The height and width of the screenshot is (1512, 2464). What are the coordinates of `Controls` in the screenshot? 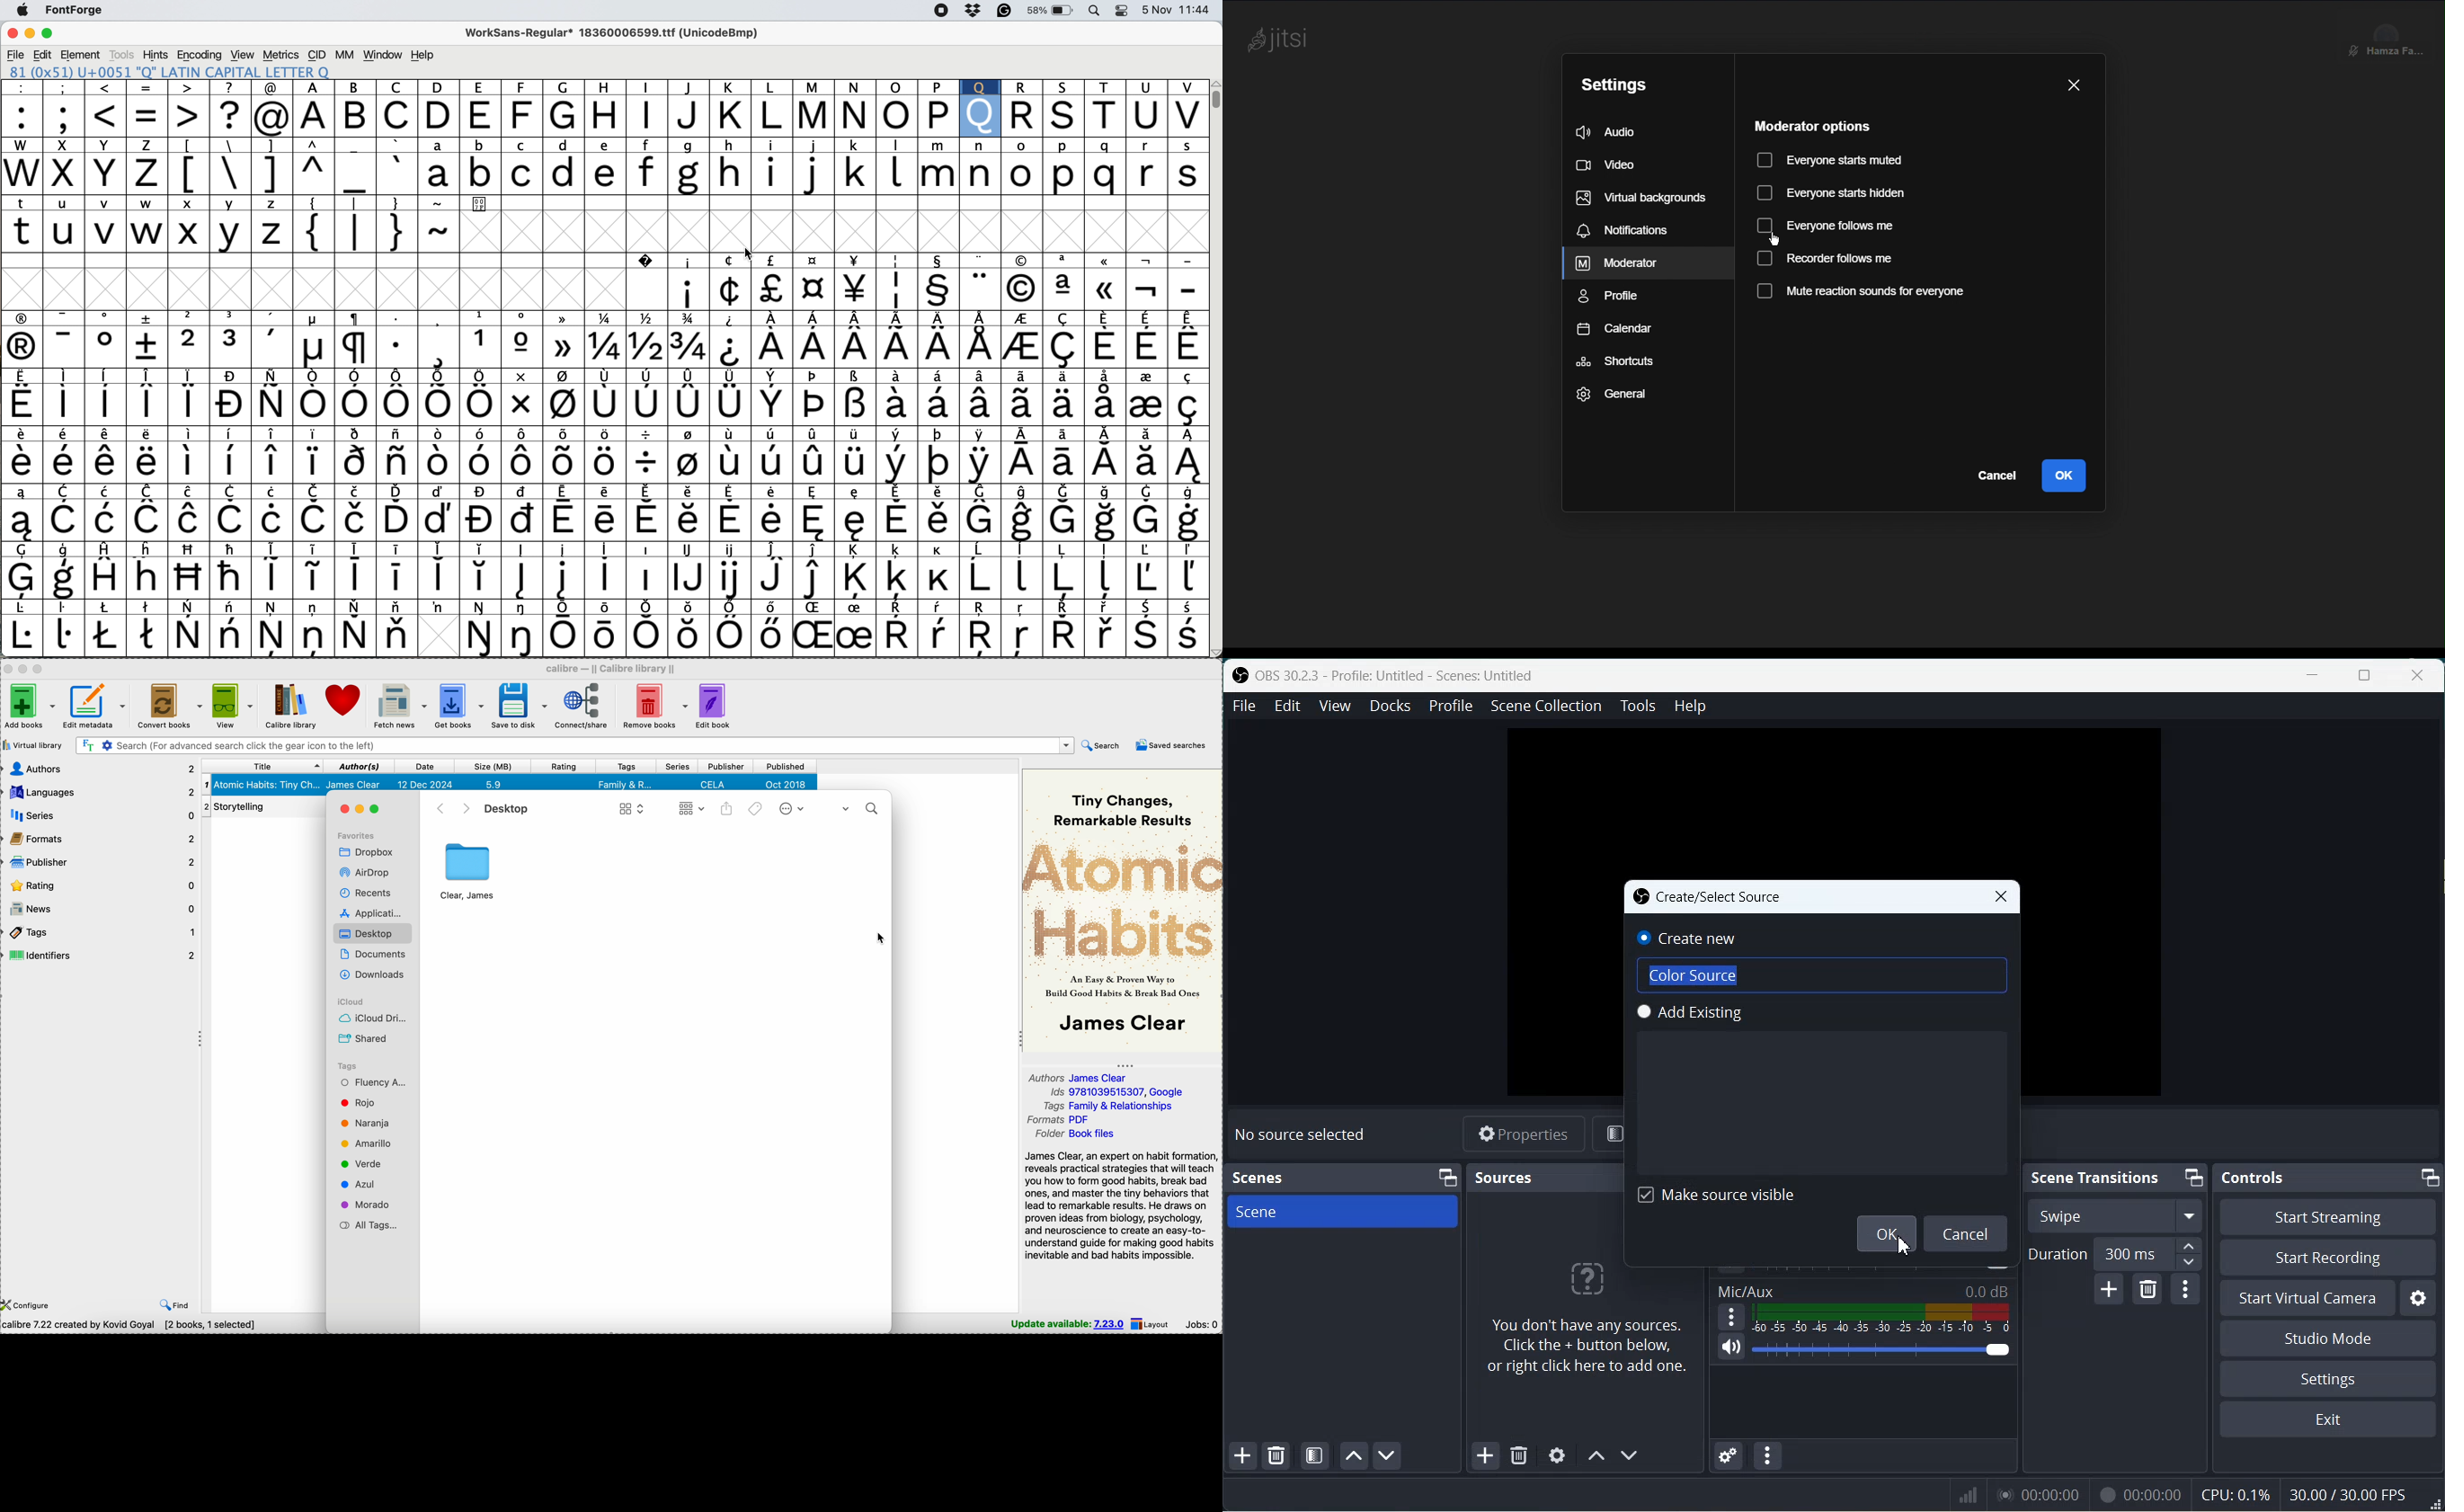 It's located at (2254, 1178).